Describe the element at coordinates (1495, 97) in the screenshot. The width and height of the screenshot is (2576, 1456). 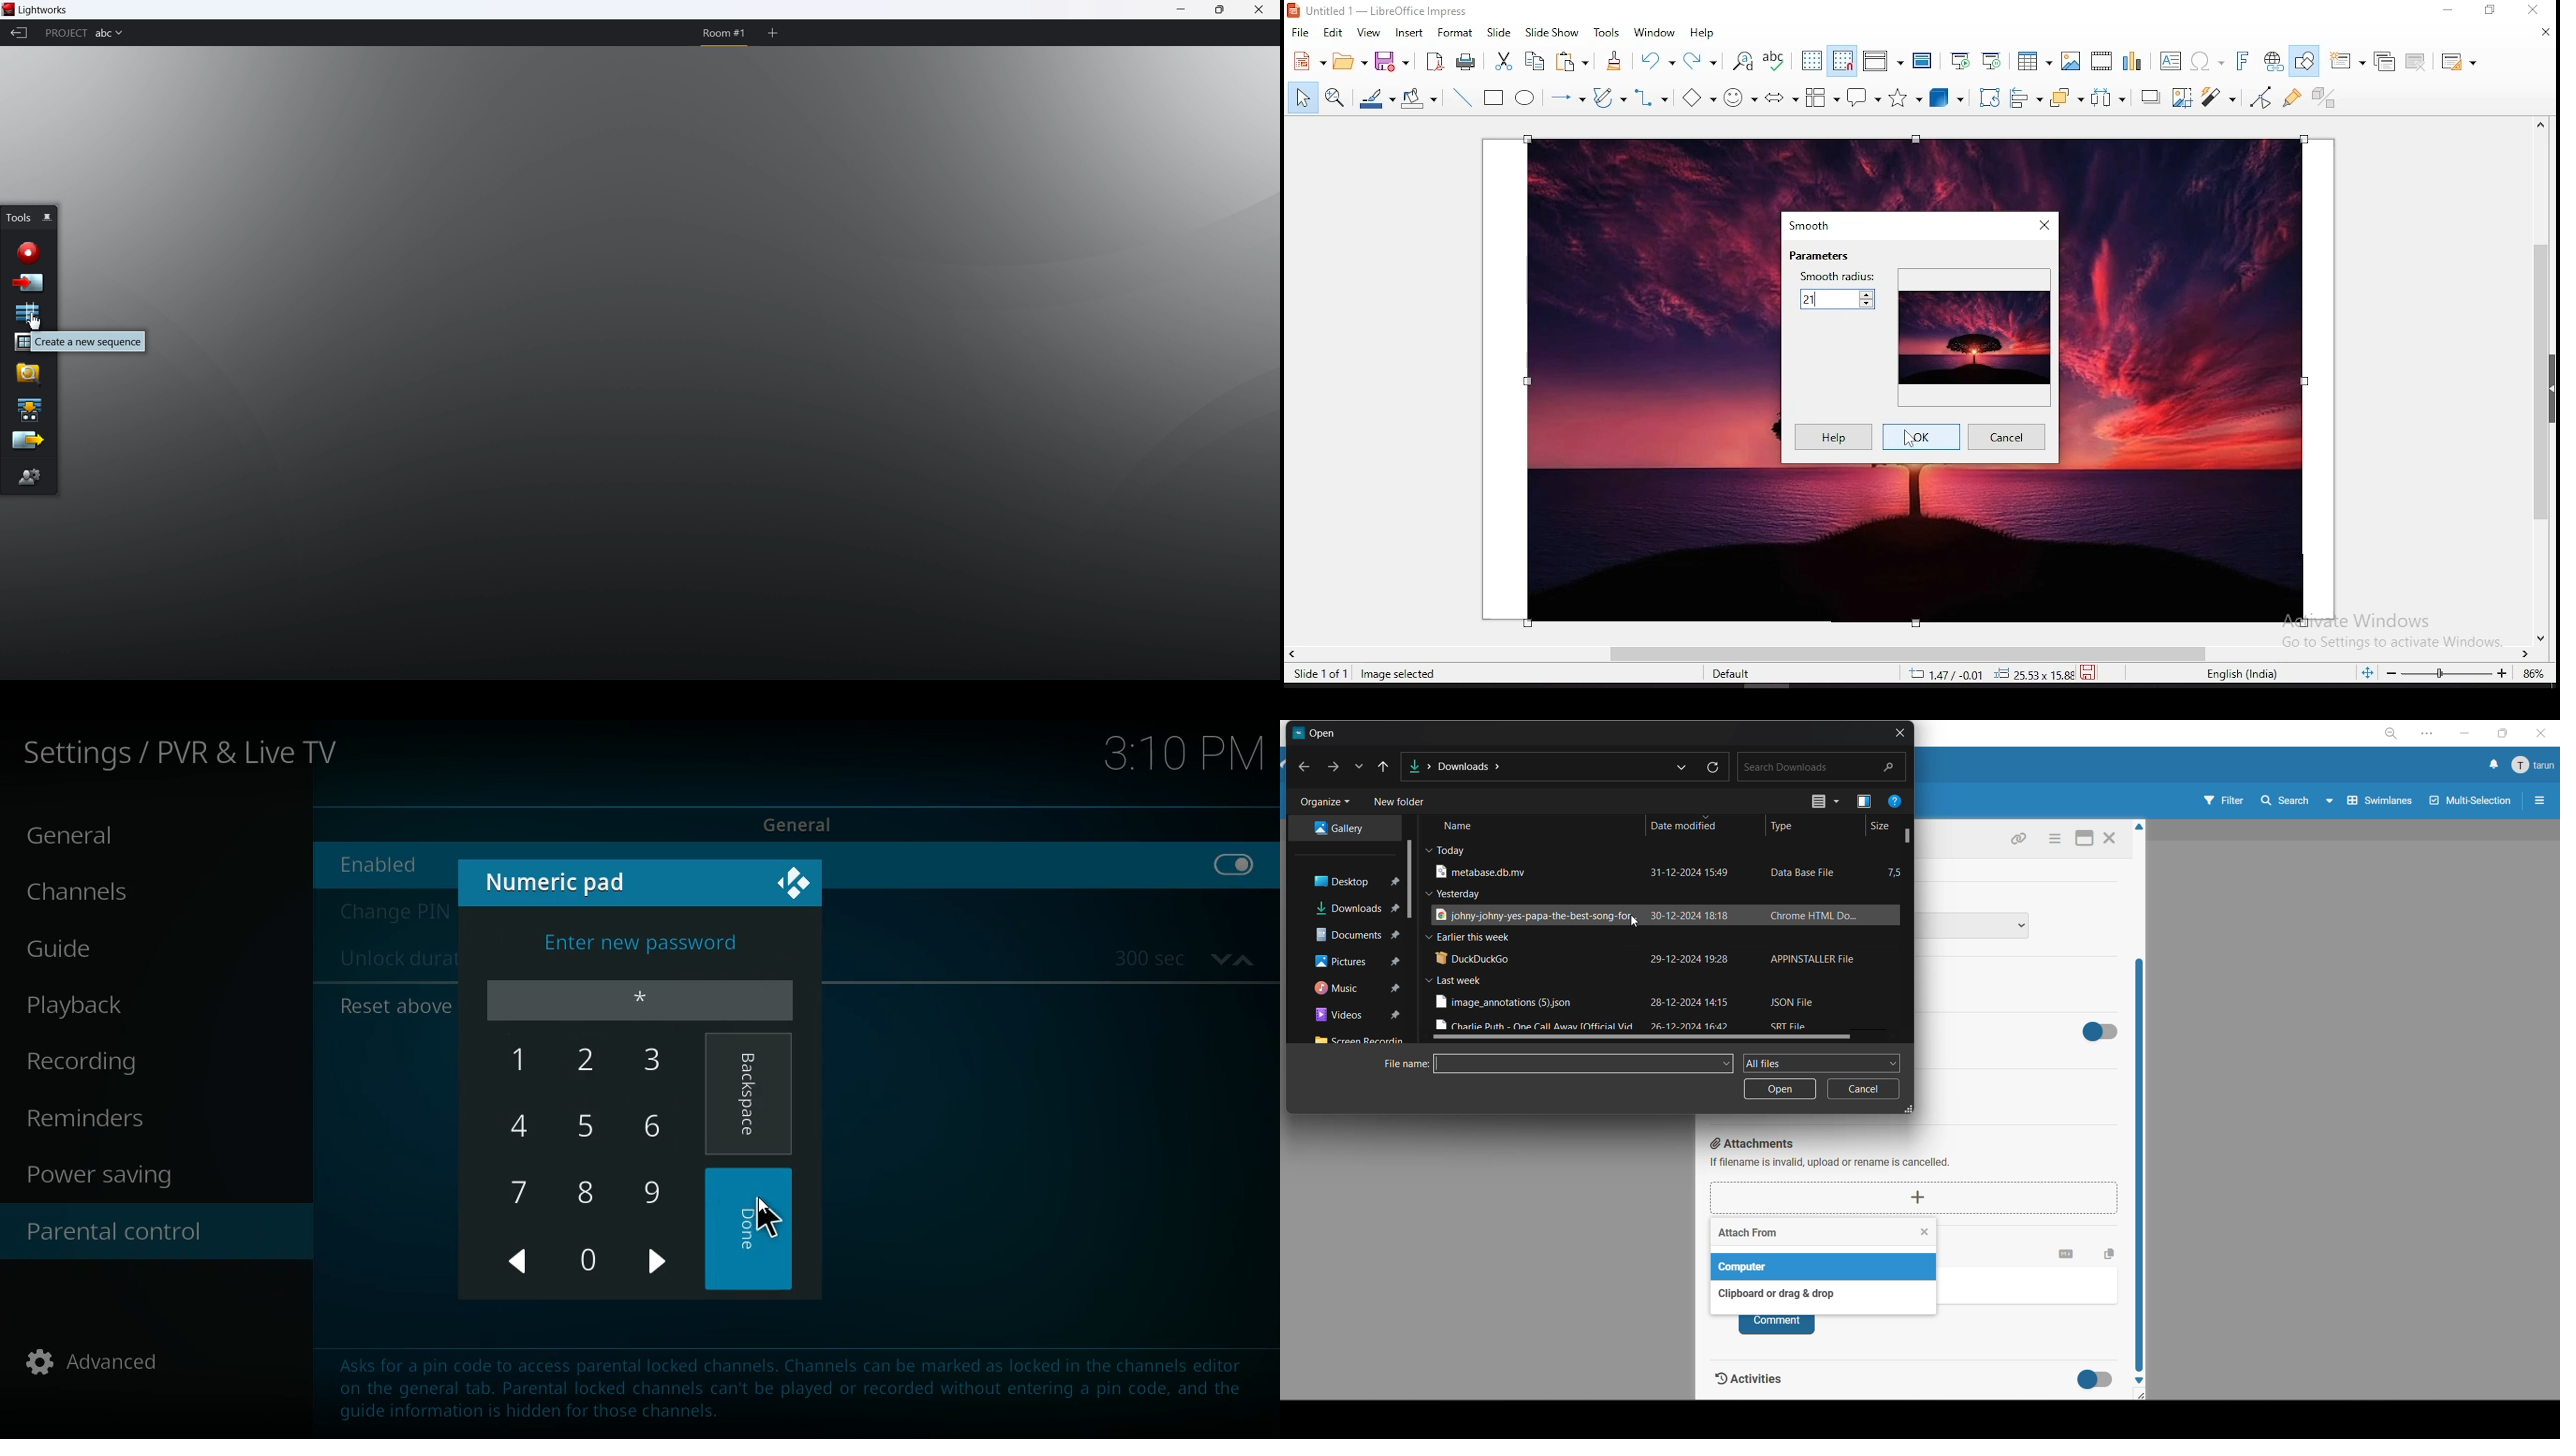
I see `rectangle tool` at that location.